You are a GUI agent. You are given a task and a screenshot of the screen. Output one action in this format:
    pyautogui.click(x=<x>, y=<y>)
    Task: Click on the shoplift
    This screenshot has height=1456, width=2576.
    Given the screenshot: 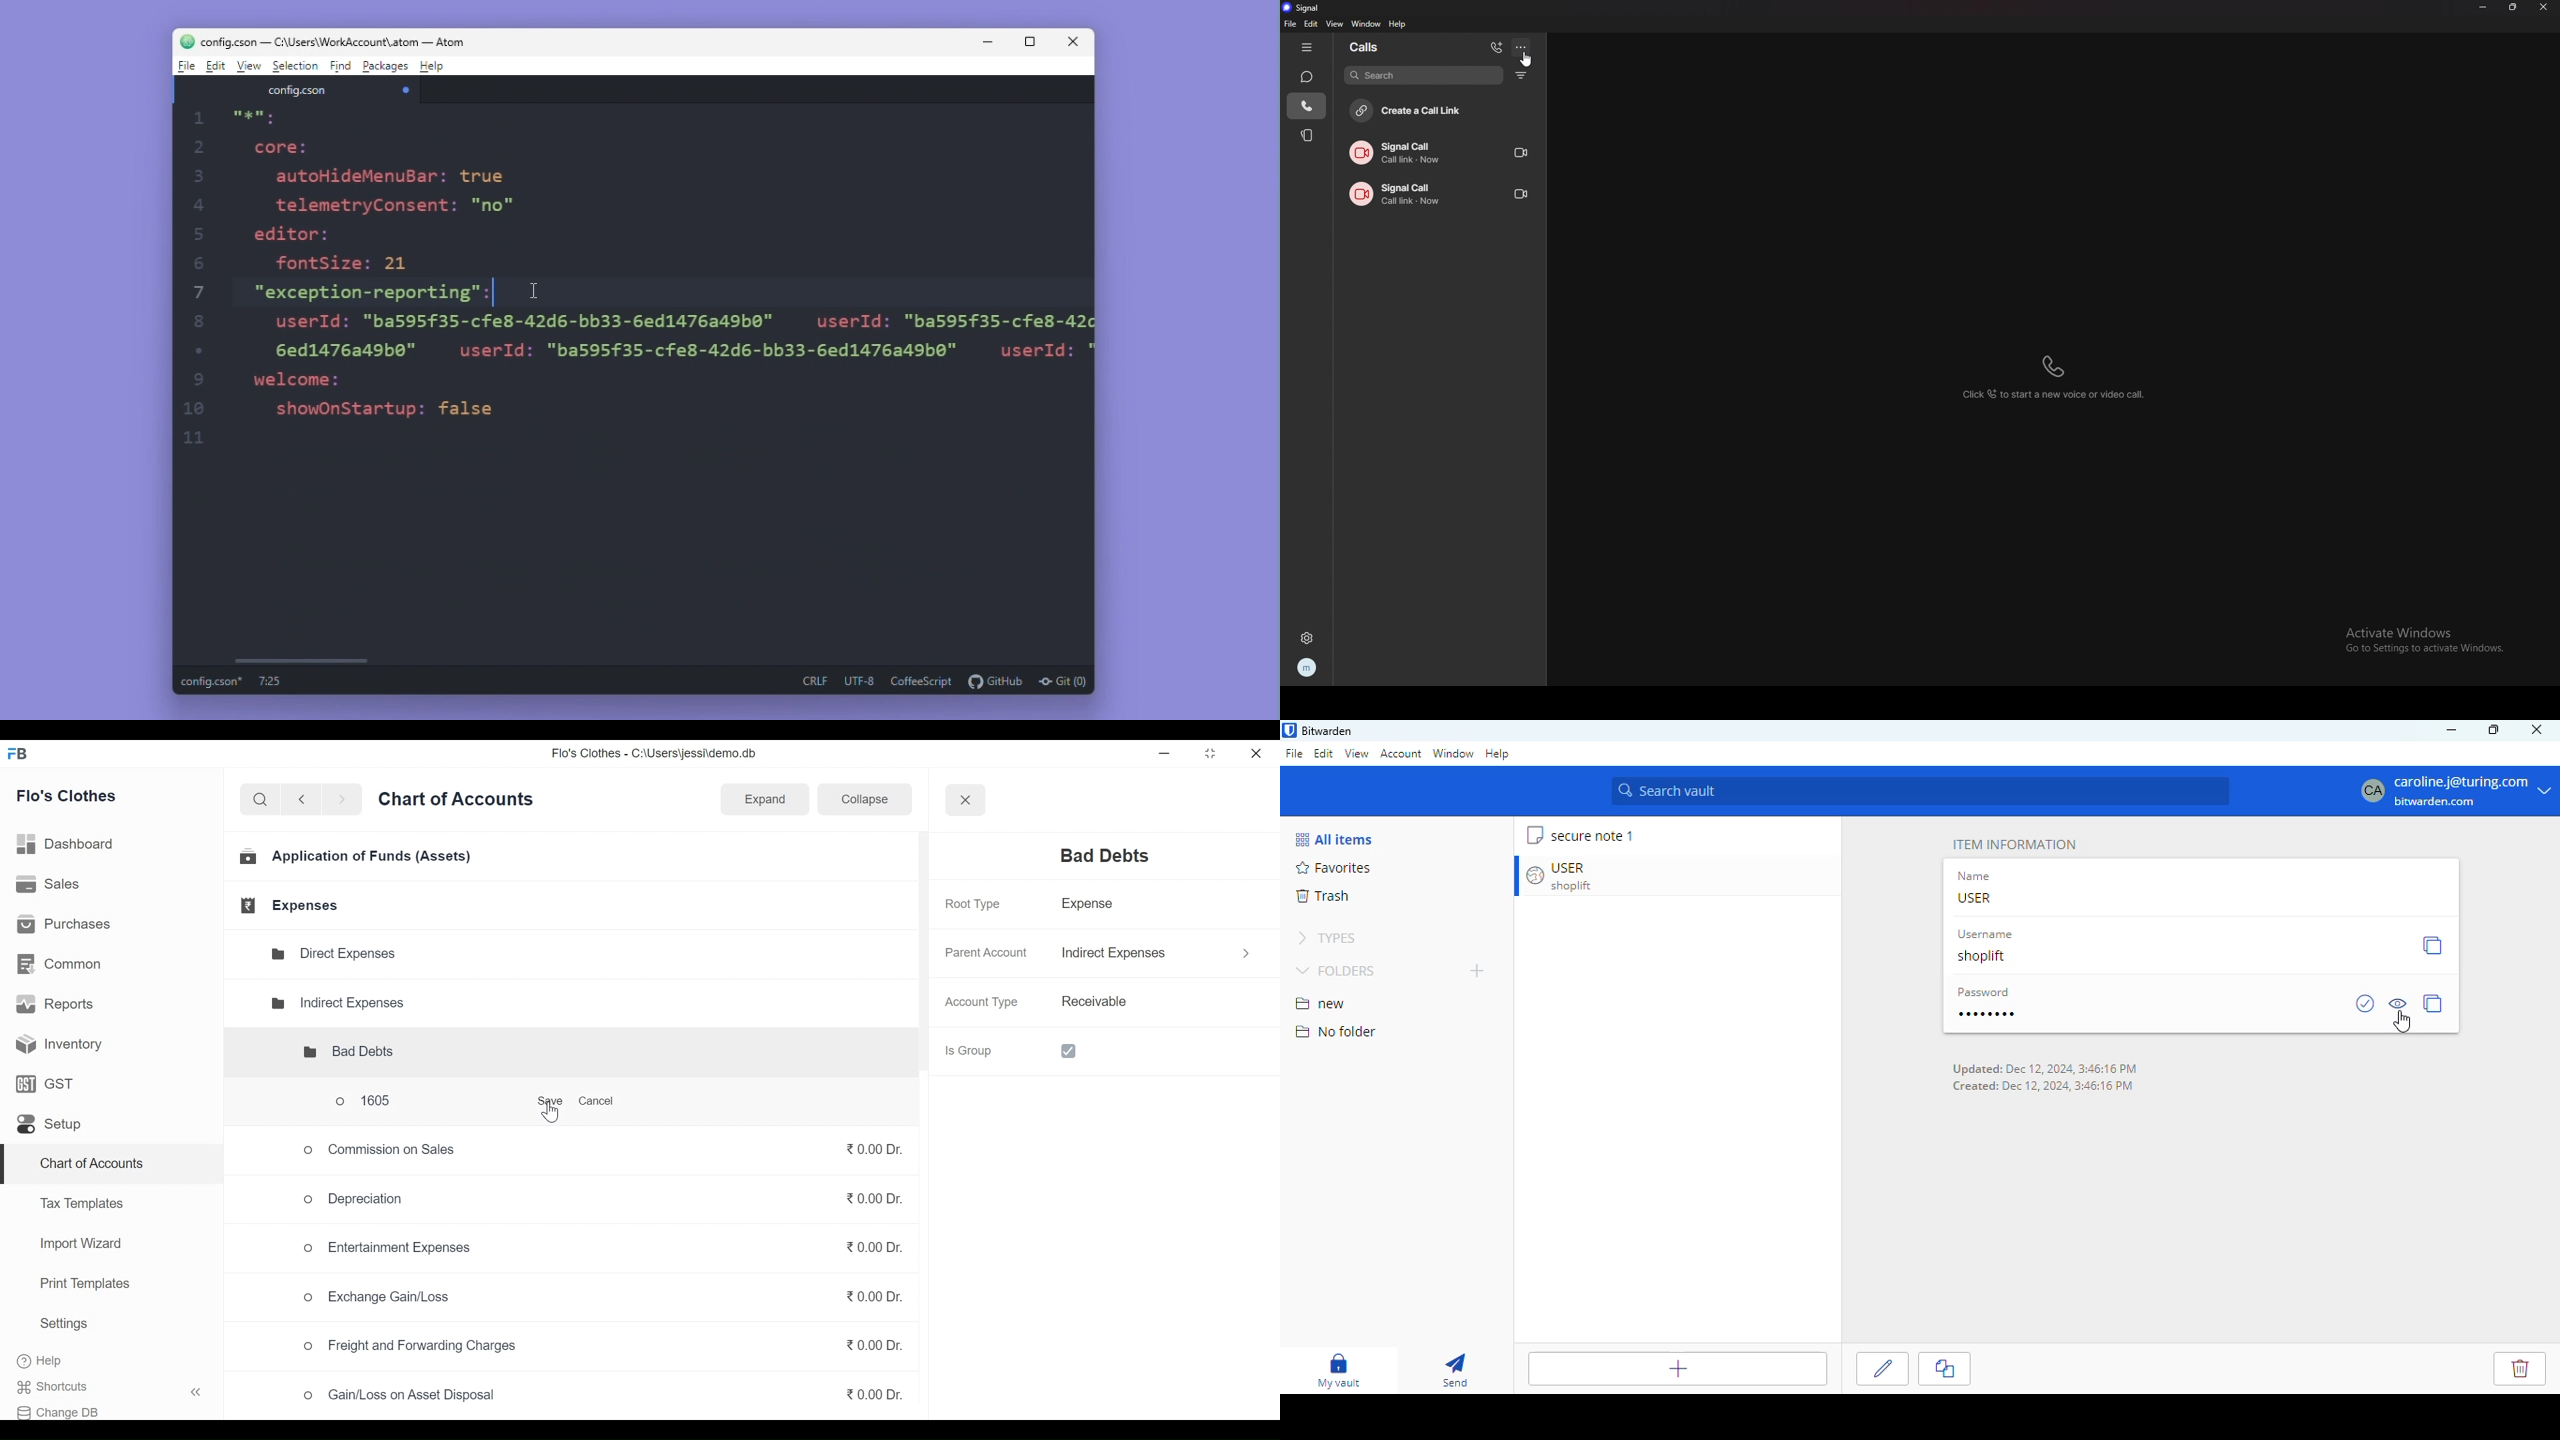 What is the action you would take?
    pyautogui.click(x=1984, y=957)
    